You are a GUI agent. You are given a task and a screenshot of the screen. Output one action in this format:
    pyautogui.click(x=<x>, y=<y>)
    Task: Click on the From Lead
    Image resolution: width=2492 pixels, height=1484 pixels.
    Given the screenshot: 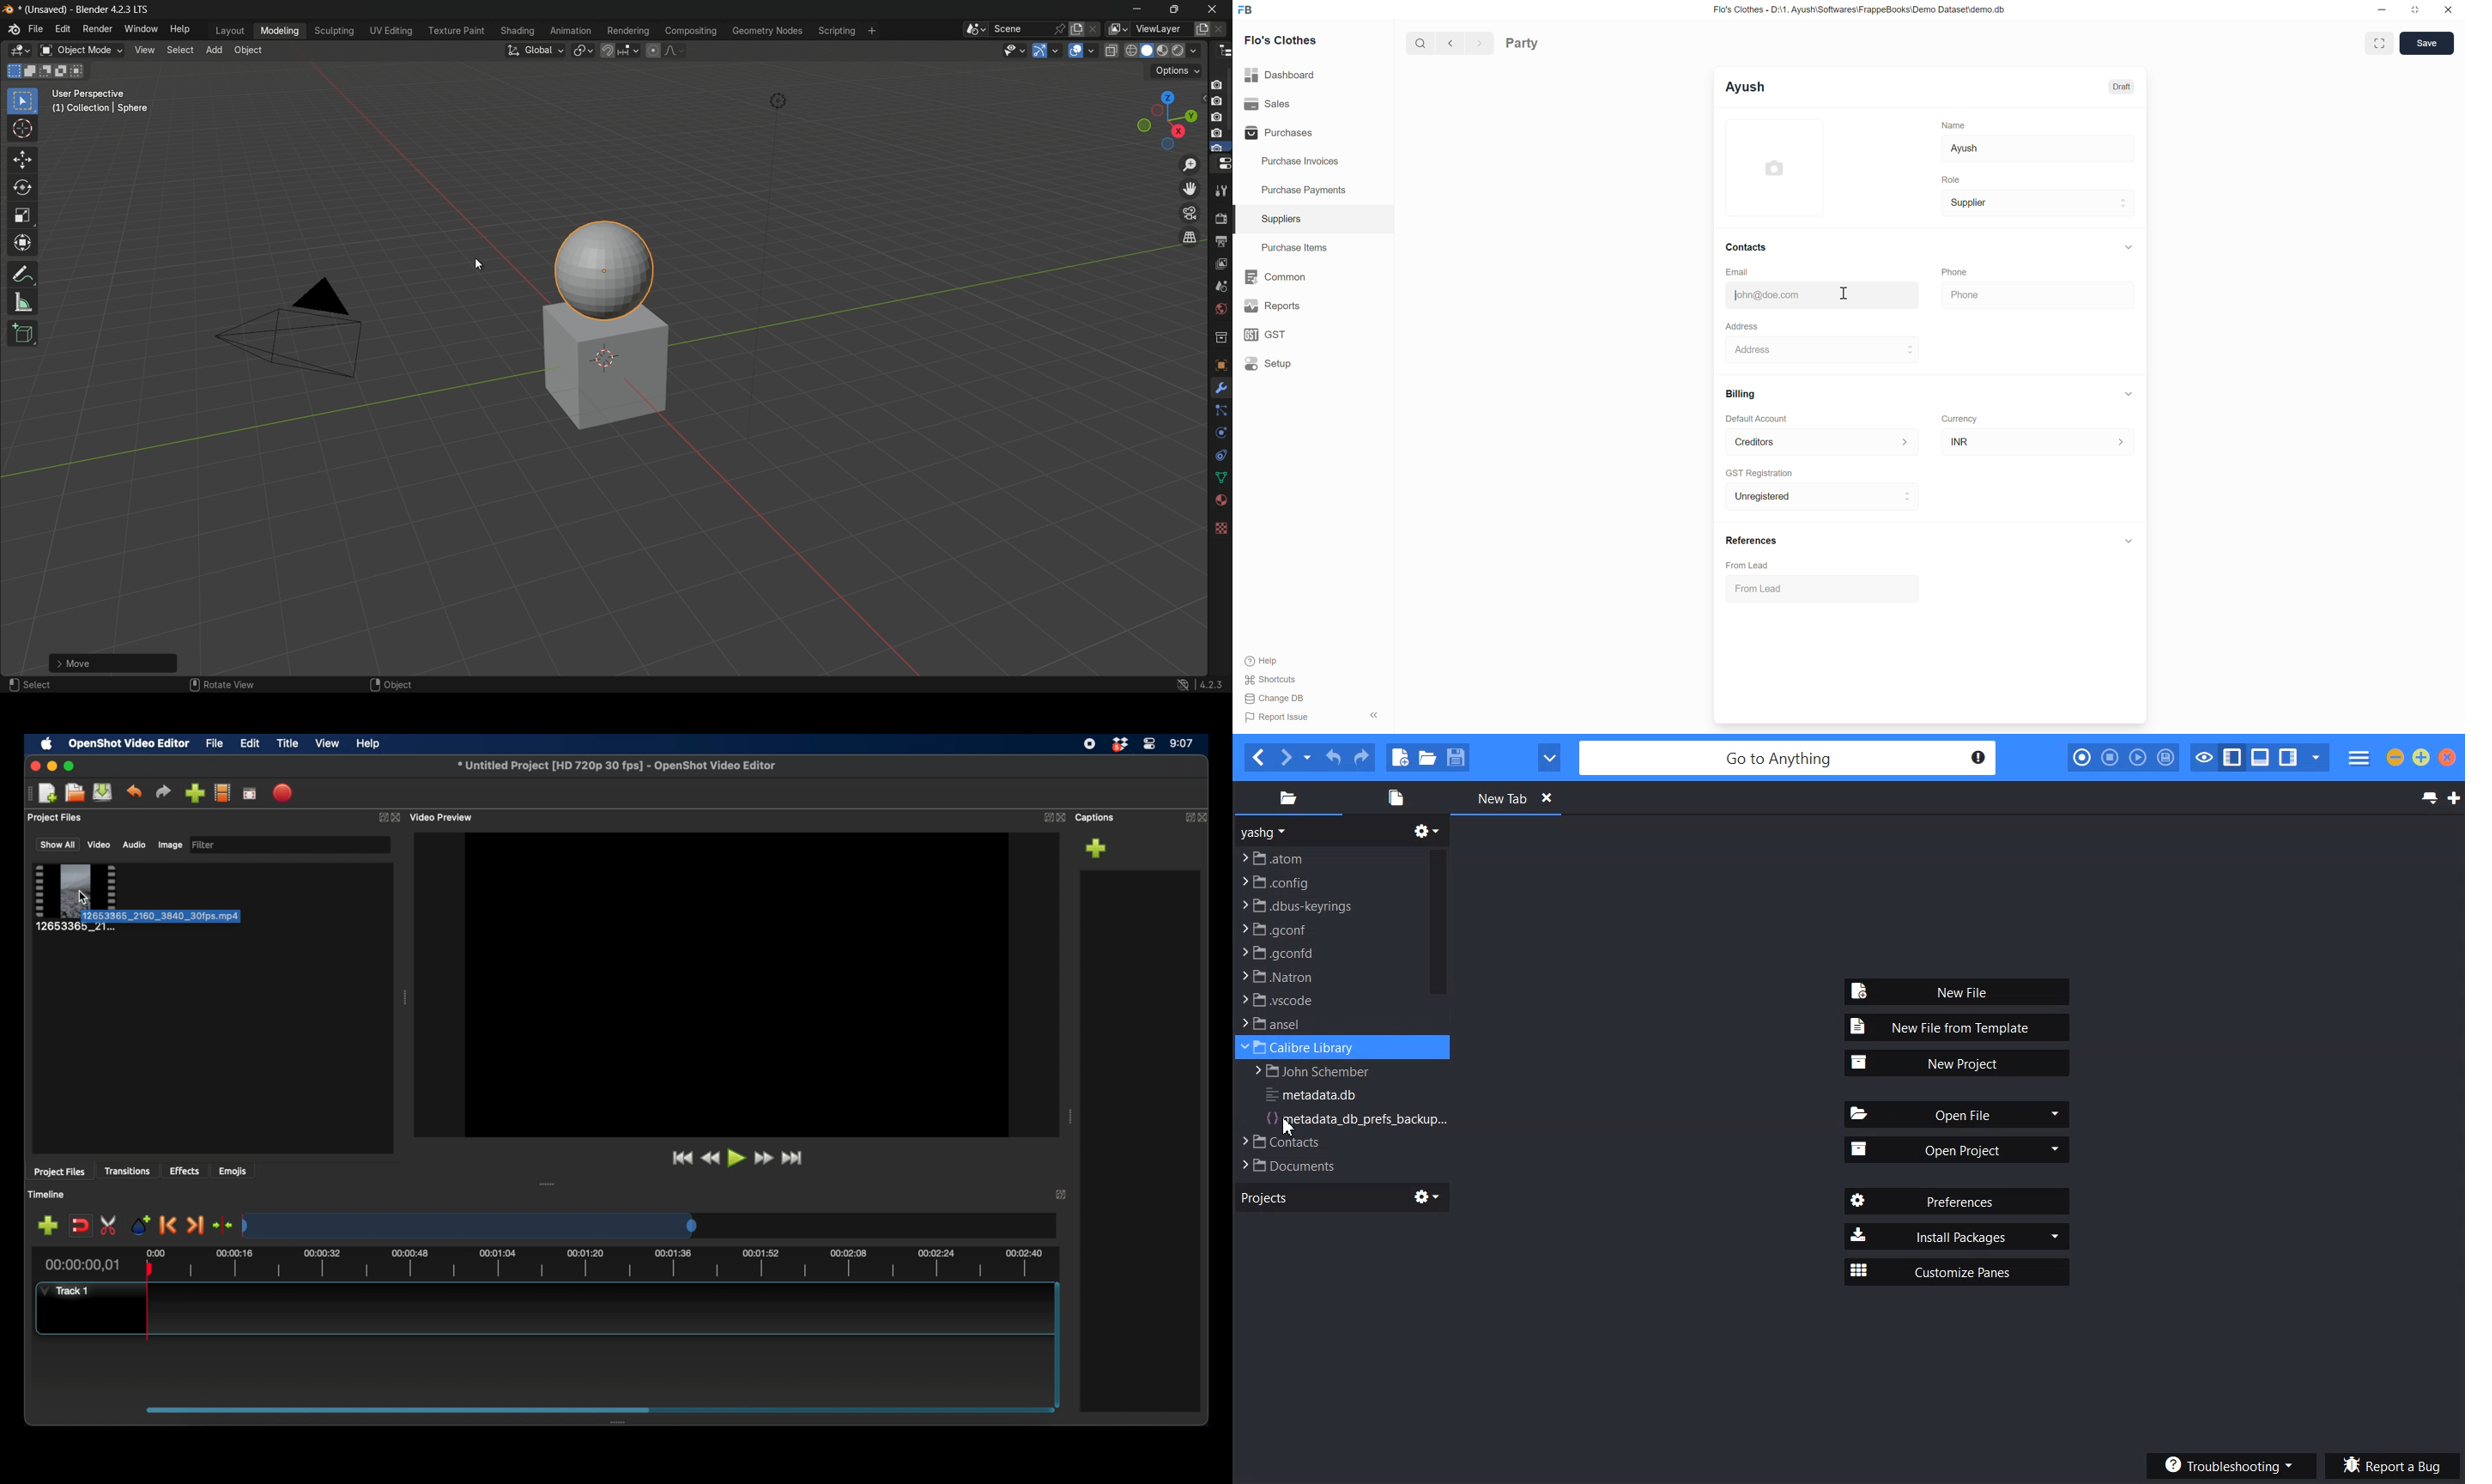 What is the action you would take?
    pyautogui.click(x=1747, y=566)
    